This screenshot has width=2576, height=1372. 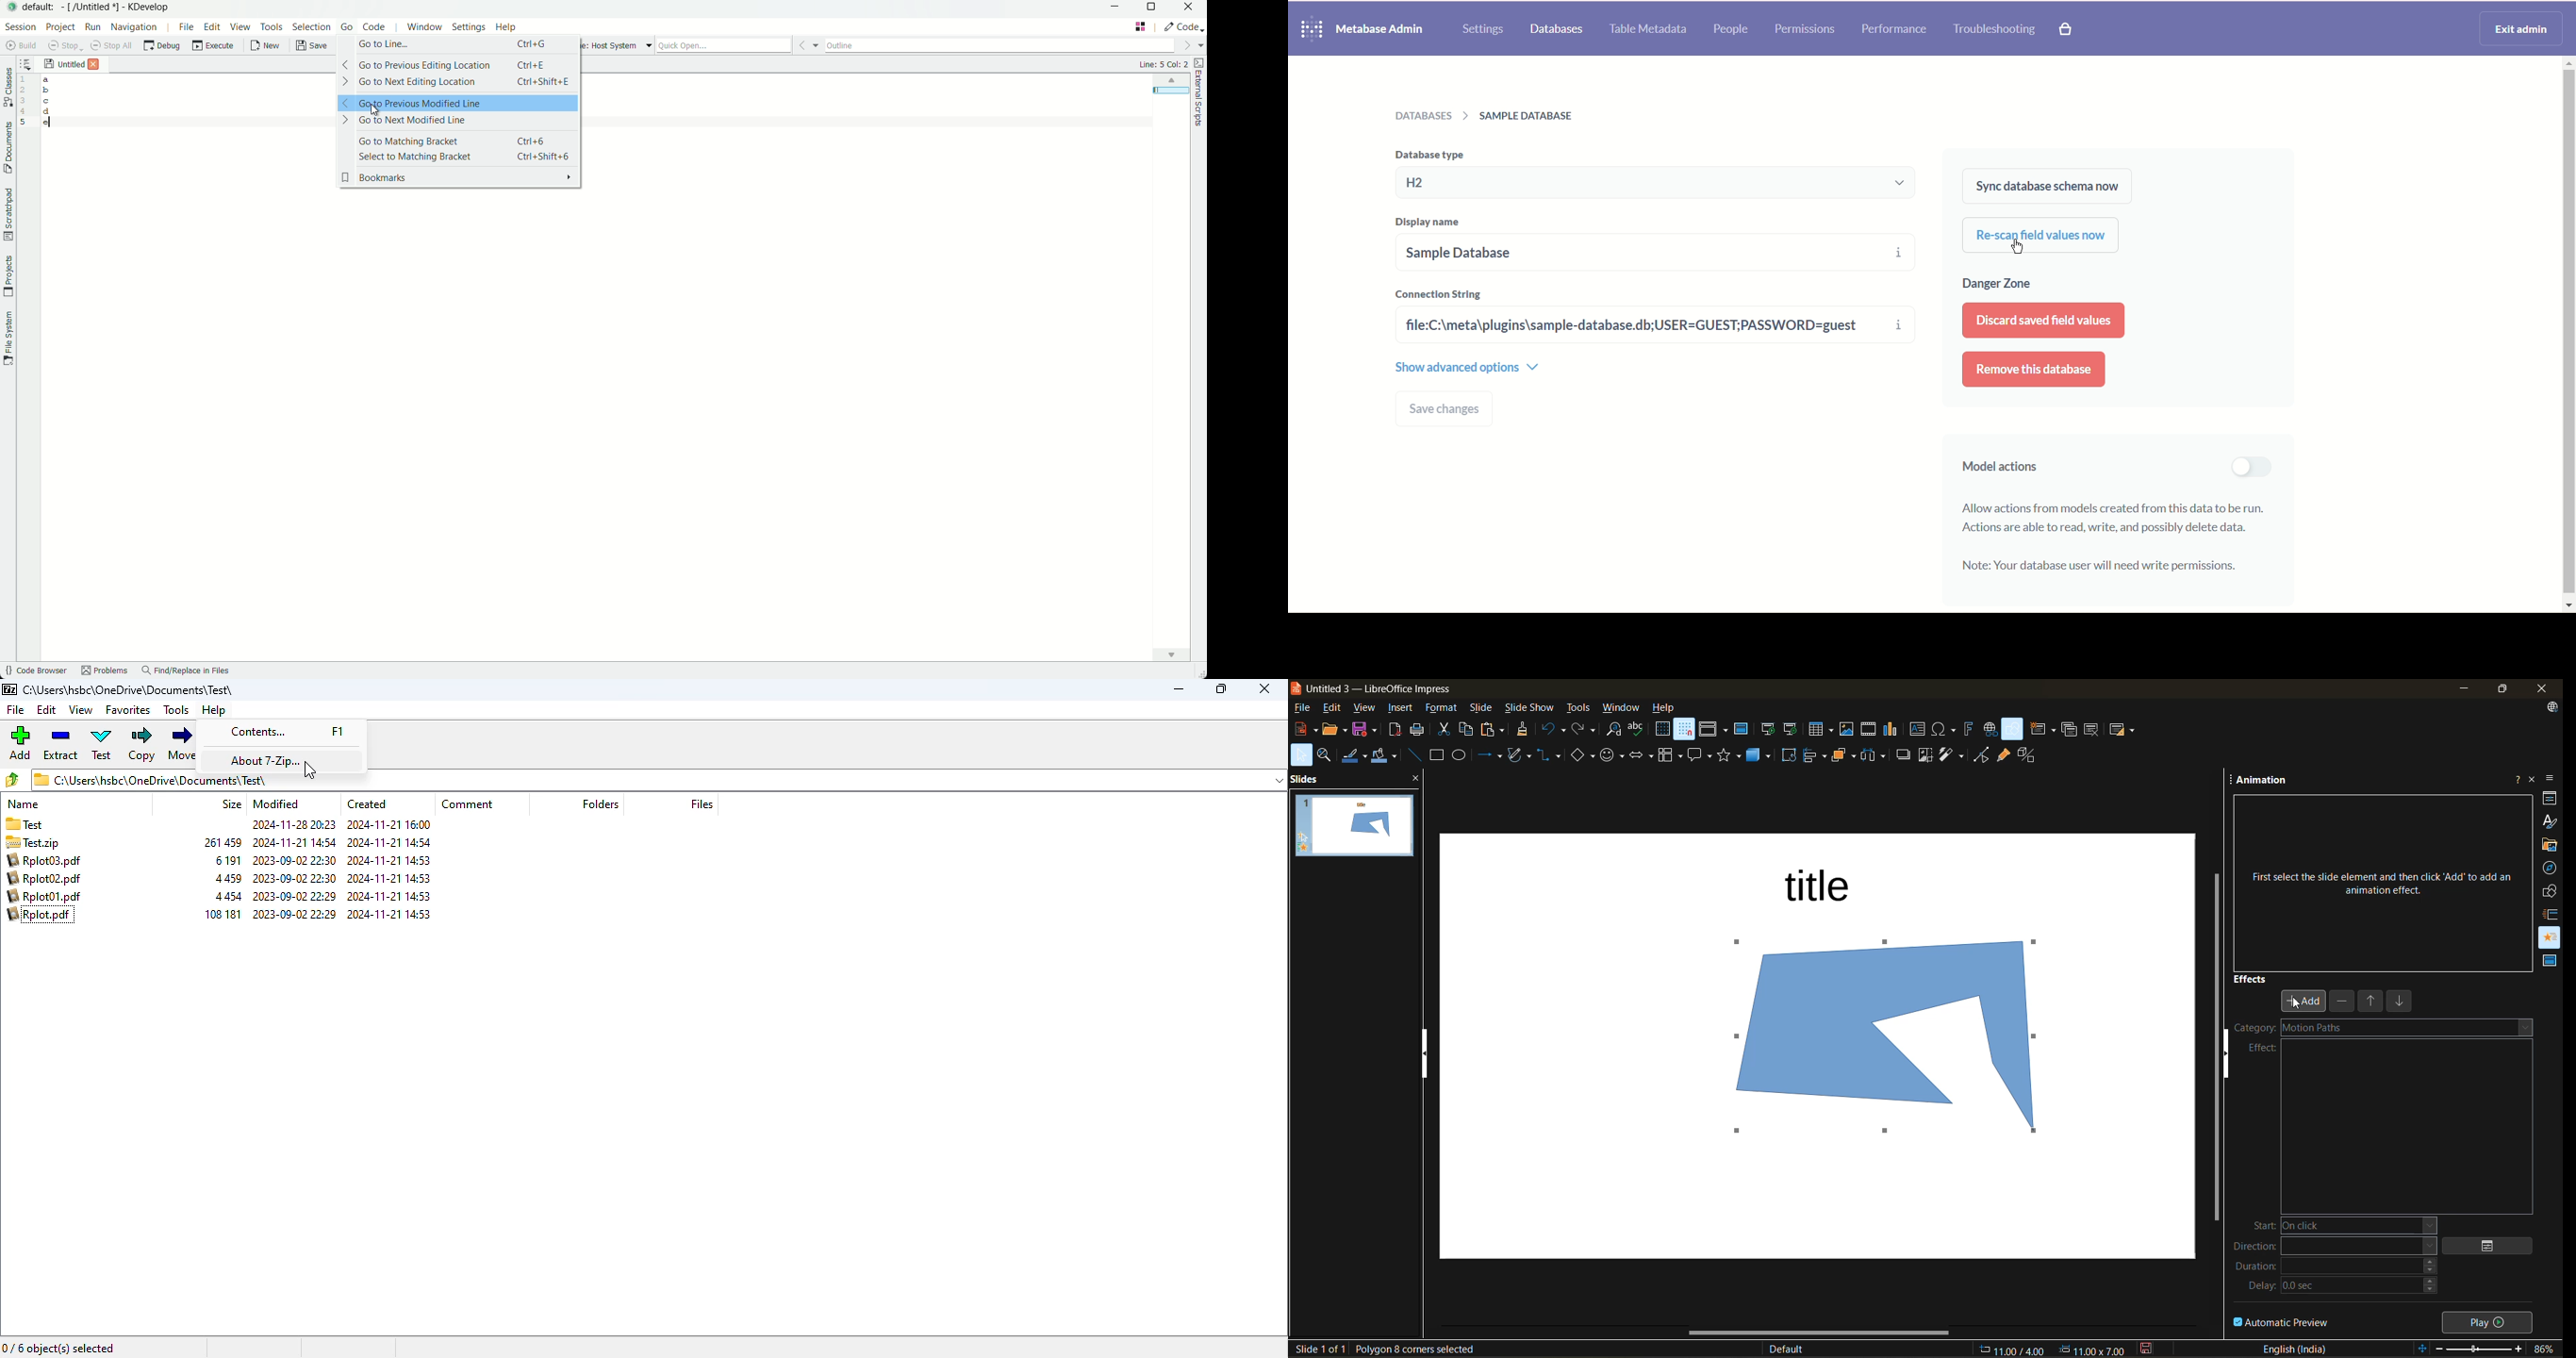 I want to click on insert special characters, so click(x=1945, y=731).